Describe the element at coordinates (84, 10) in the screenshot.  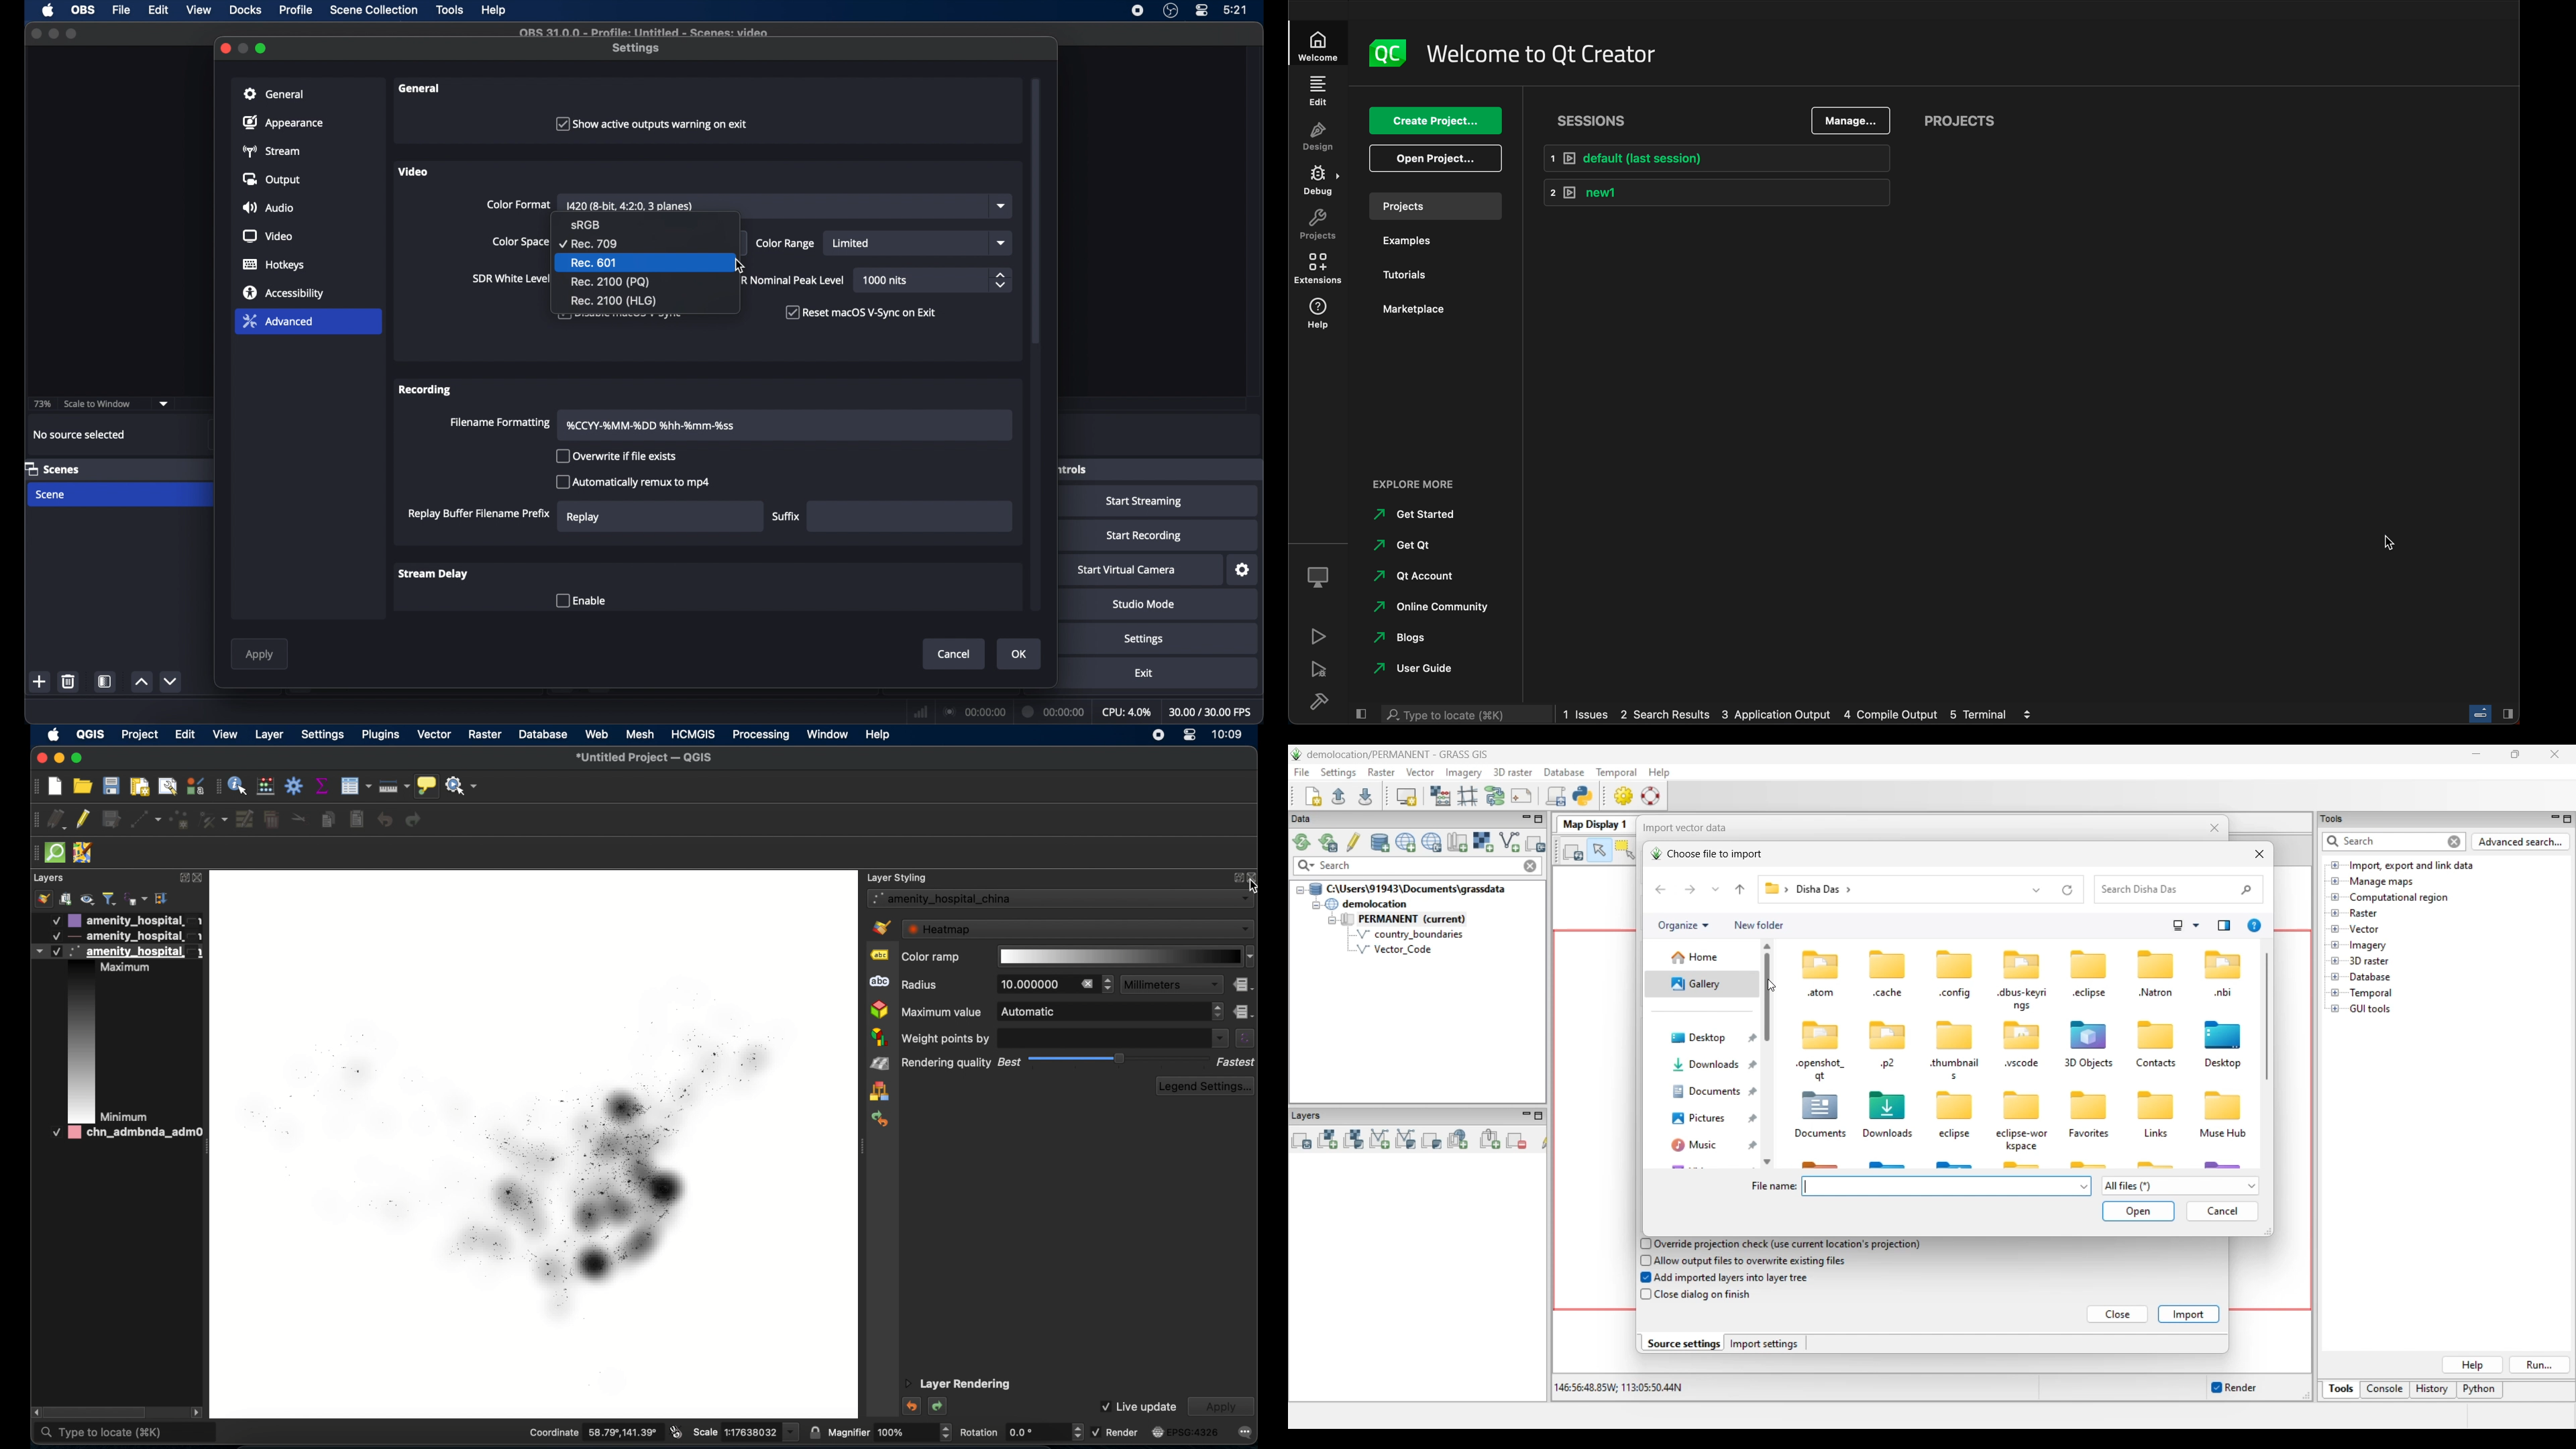
I see `ob` at that location.